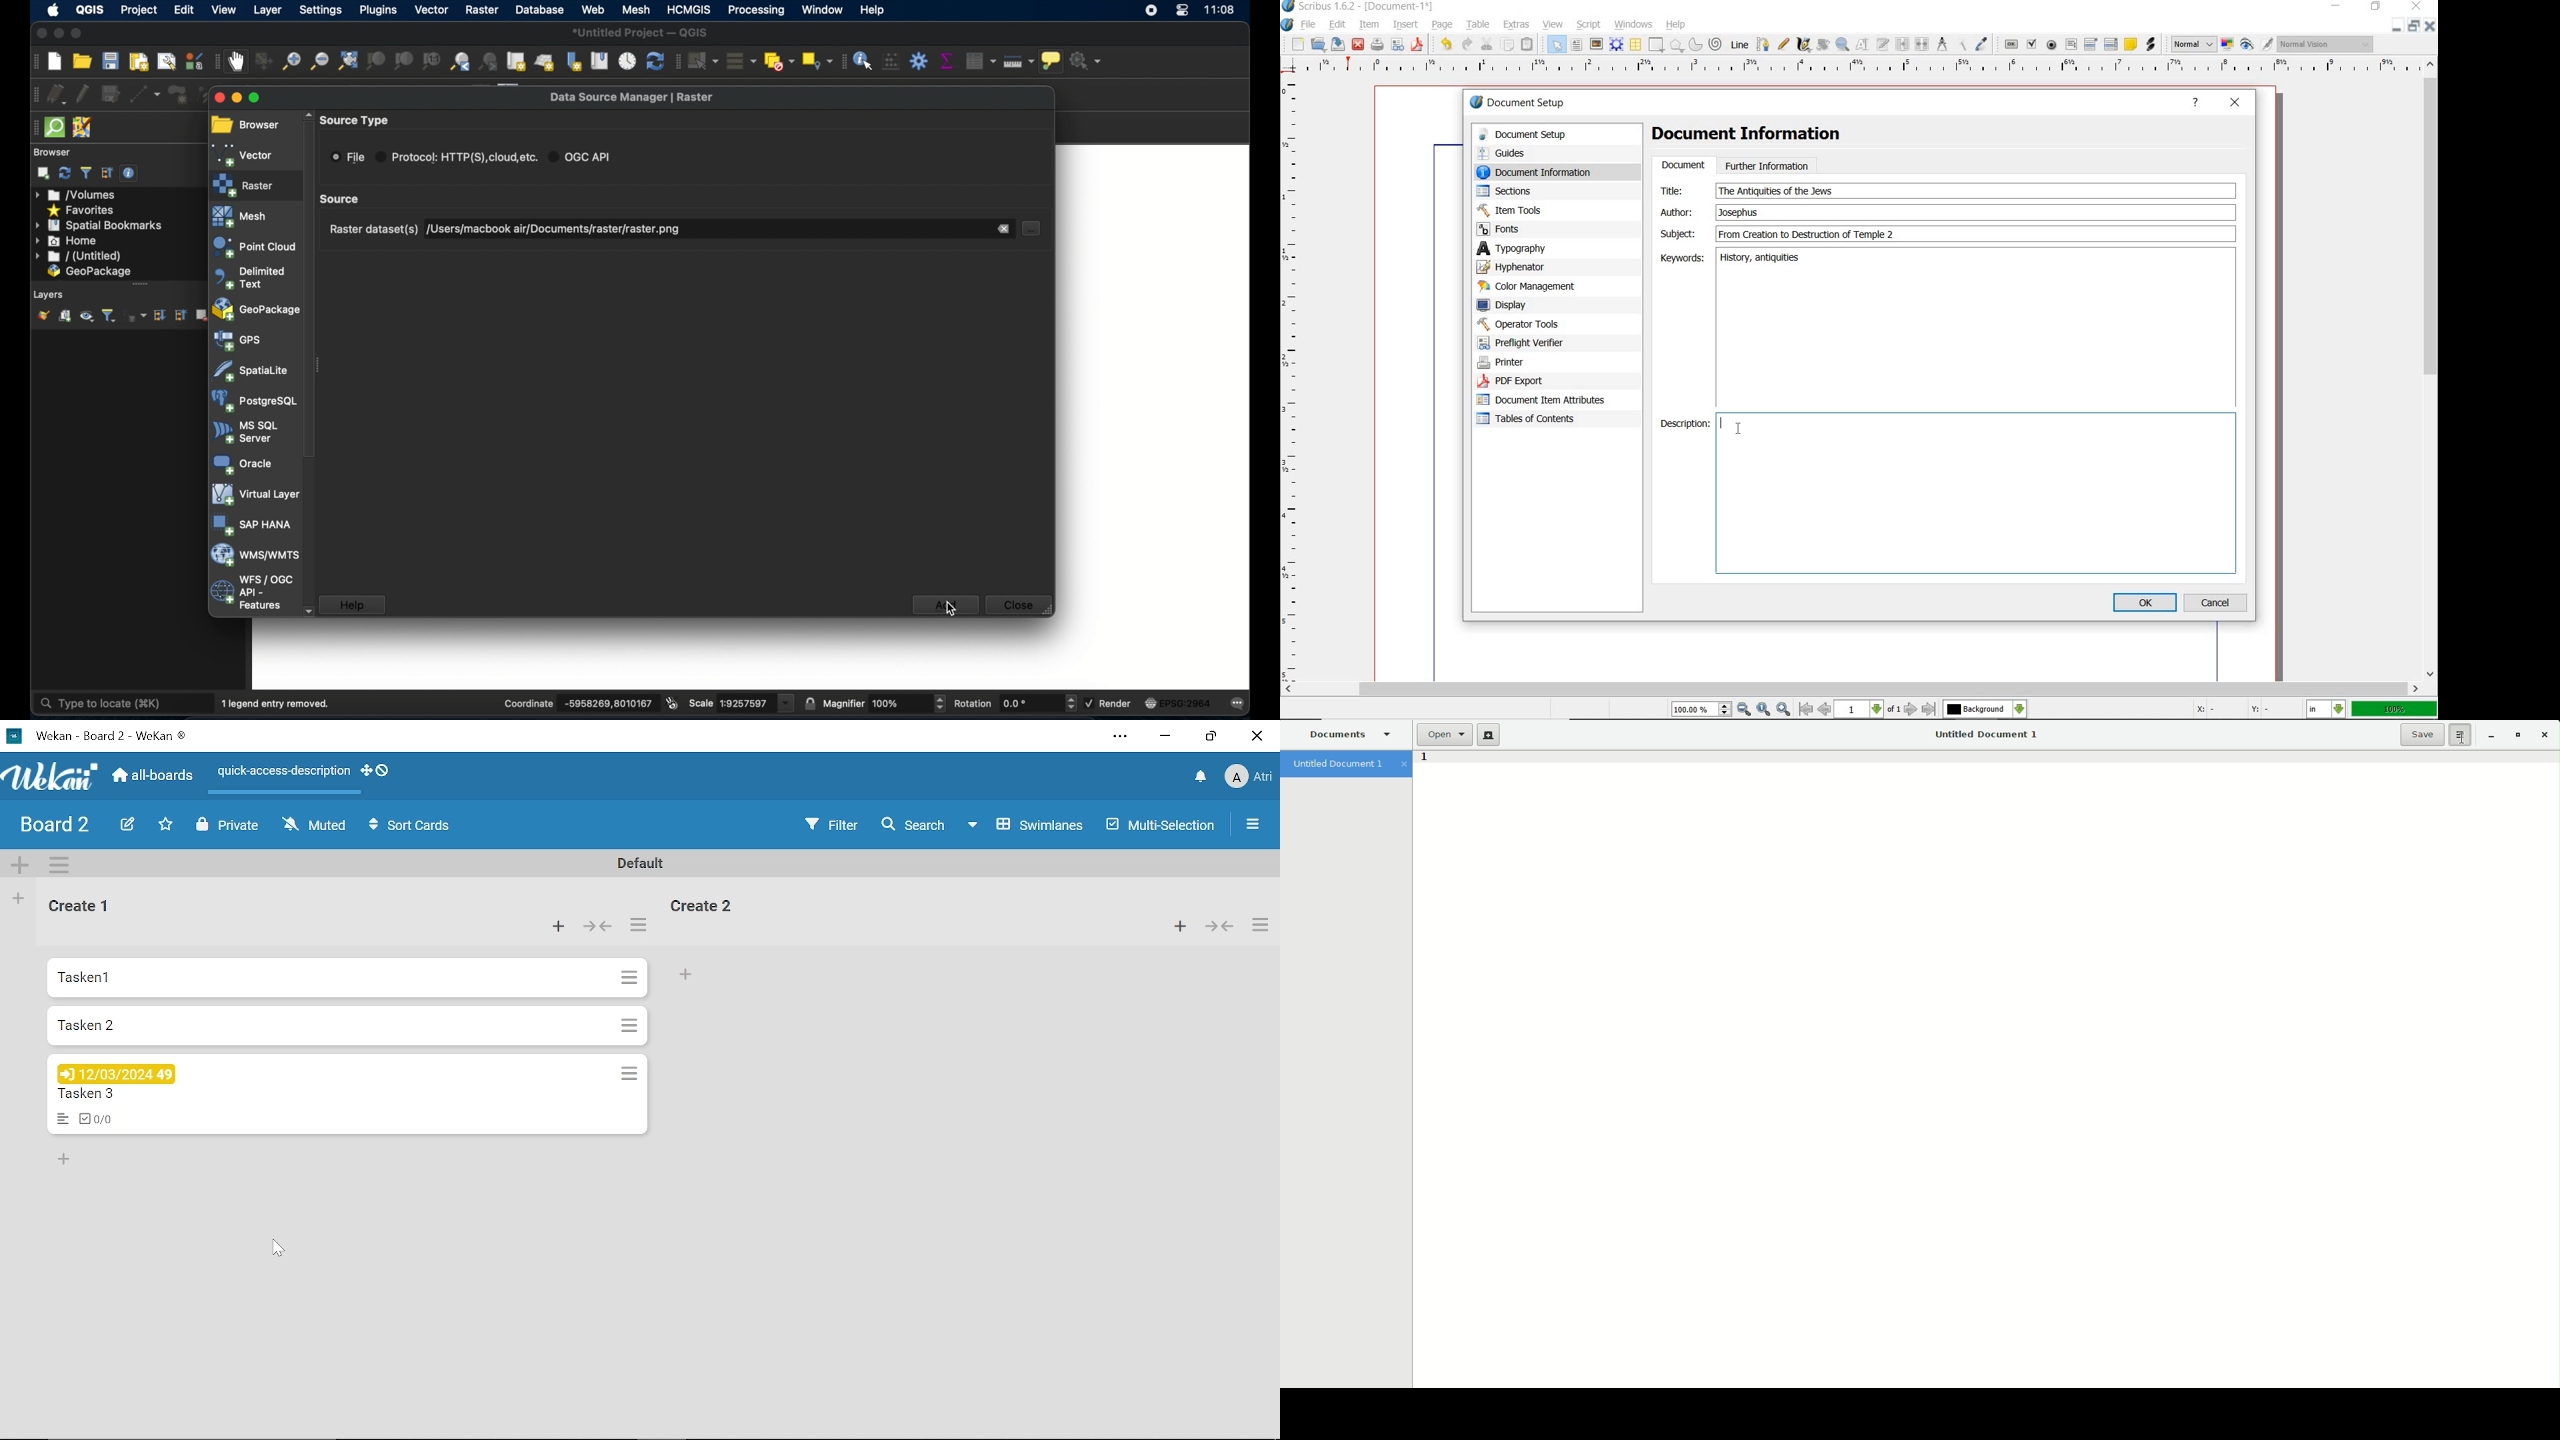  What do you see at coordinates (2394, 710) in the screenshot?
I see `zoom factor` at bounding box center [2394, 710].